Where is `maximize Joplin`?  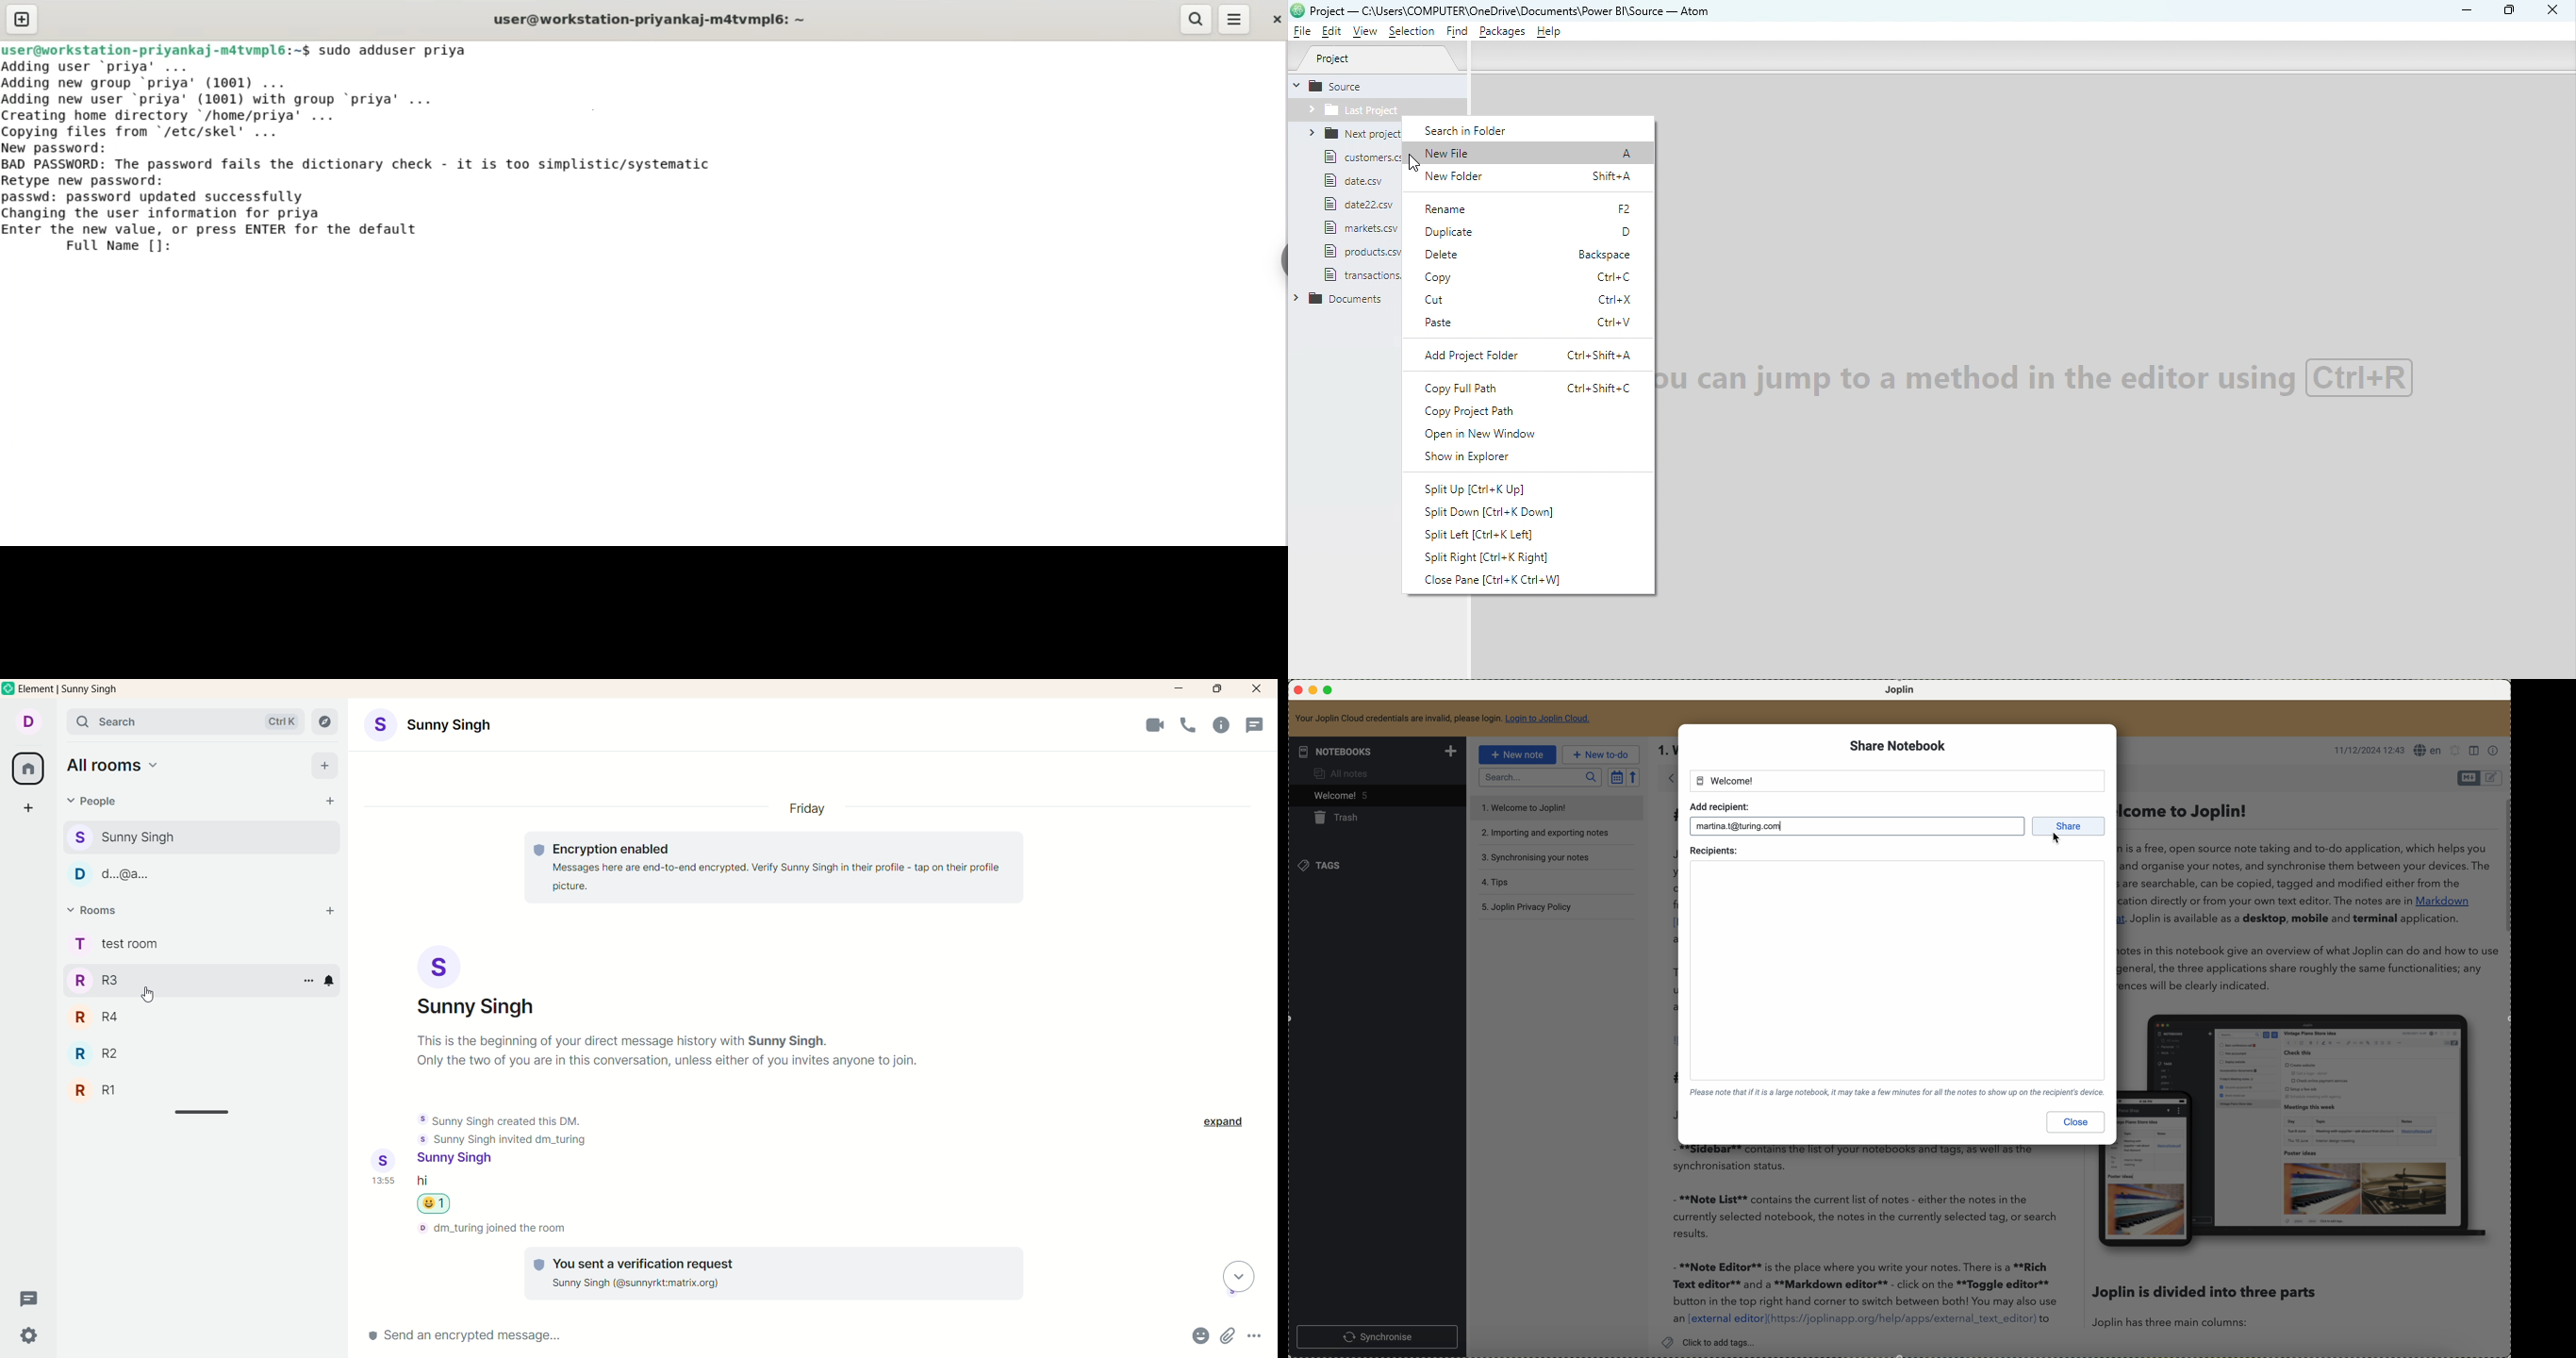 maximize Joplin is located at coordinates (1330, 690).